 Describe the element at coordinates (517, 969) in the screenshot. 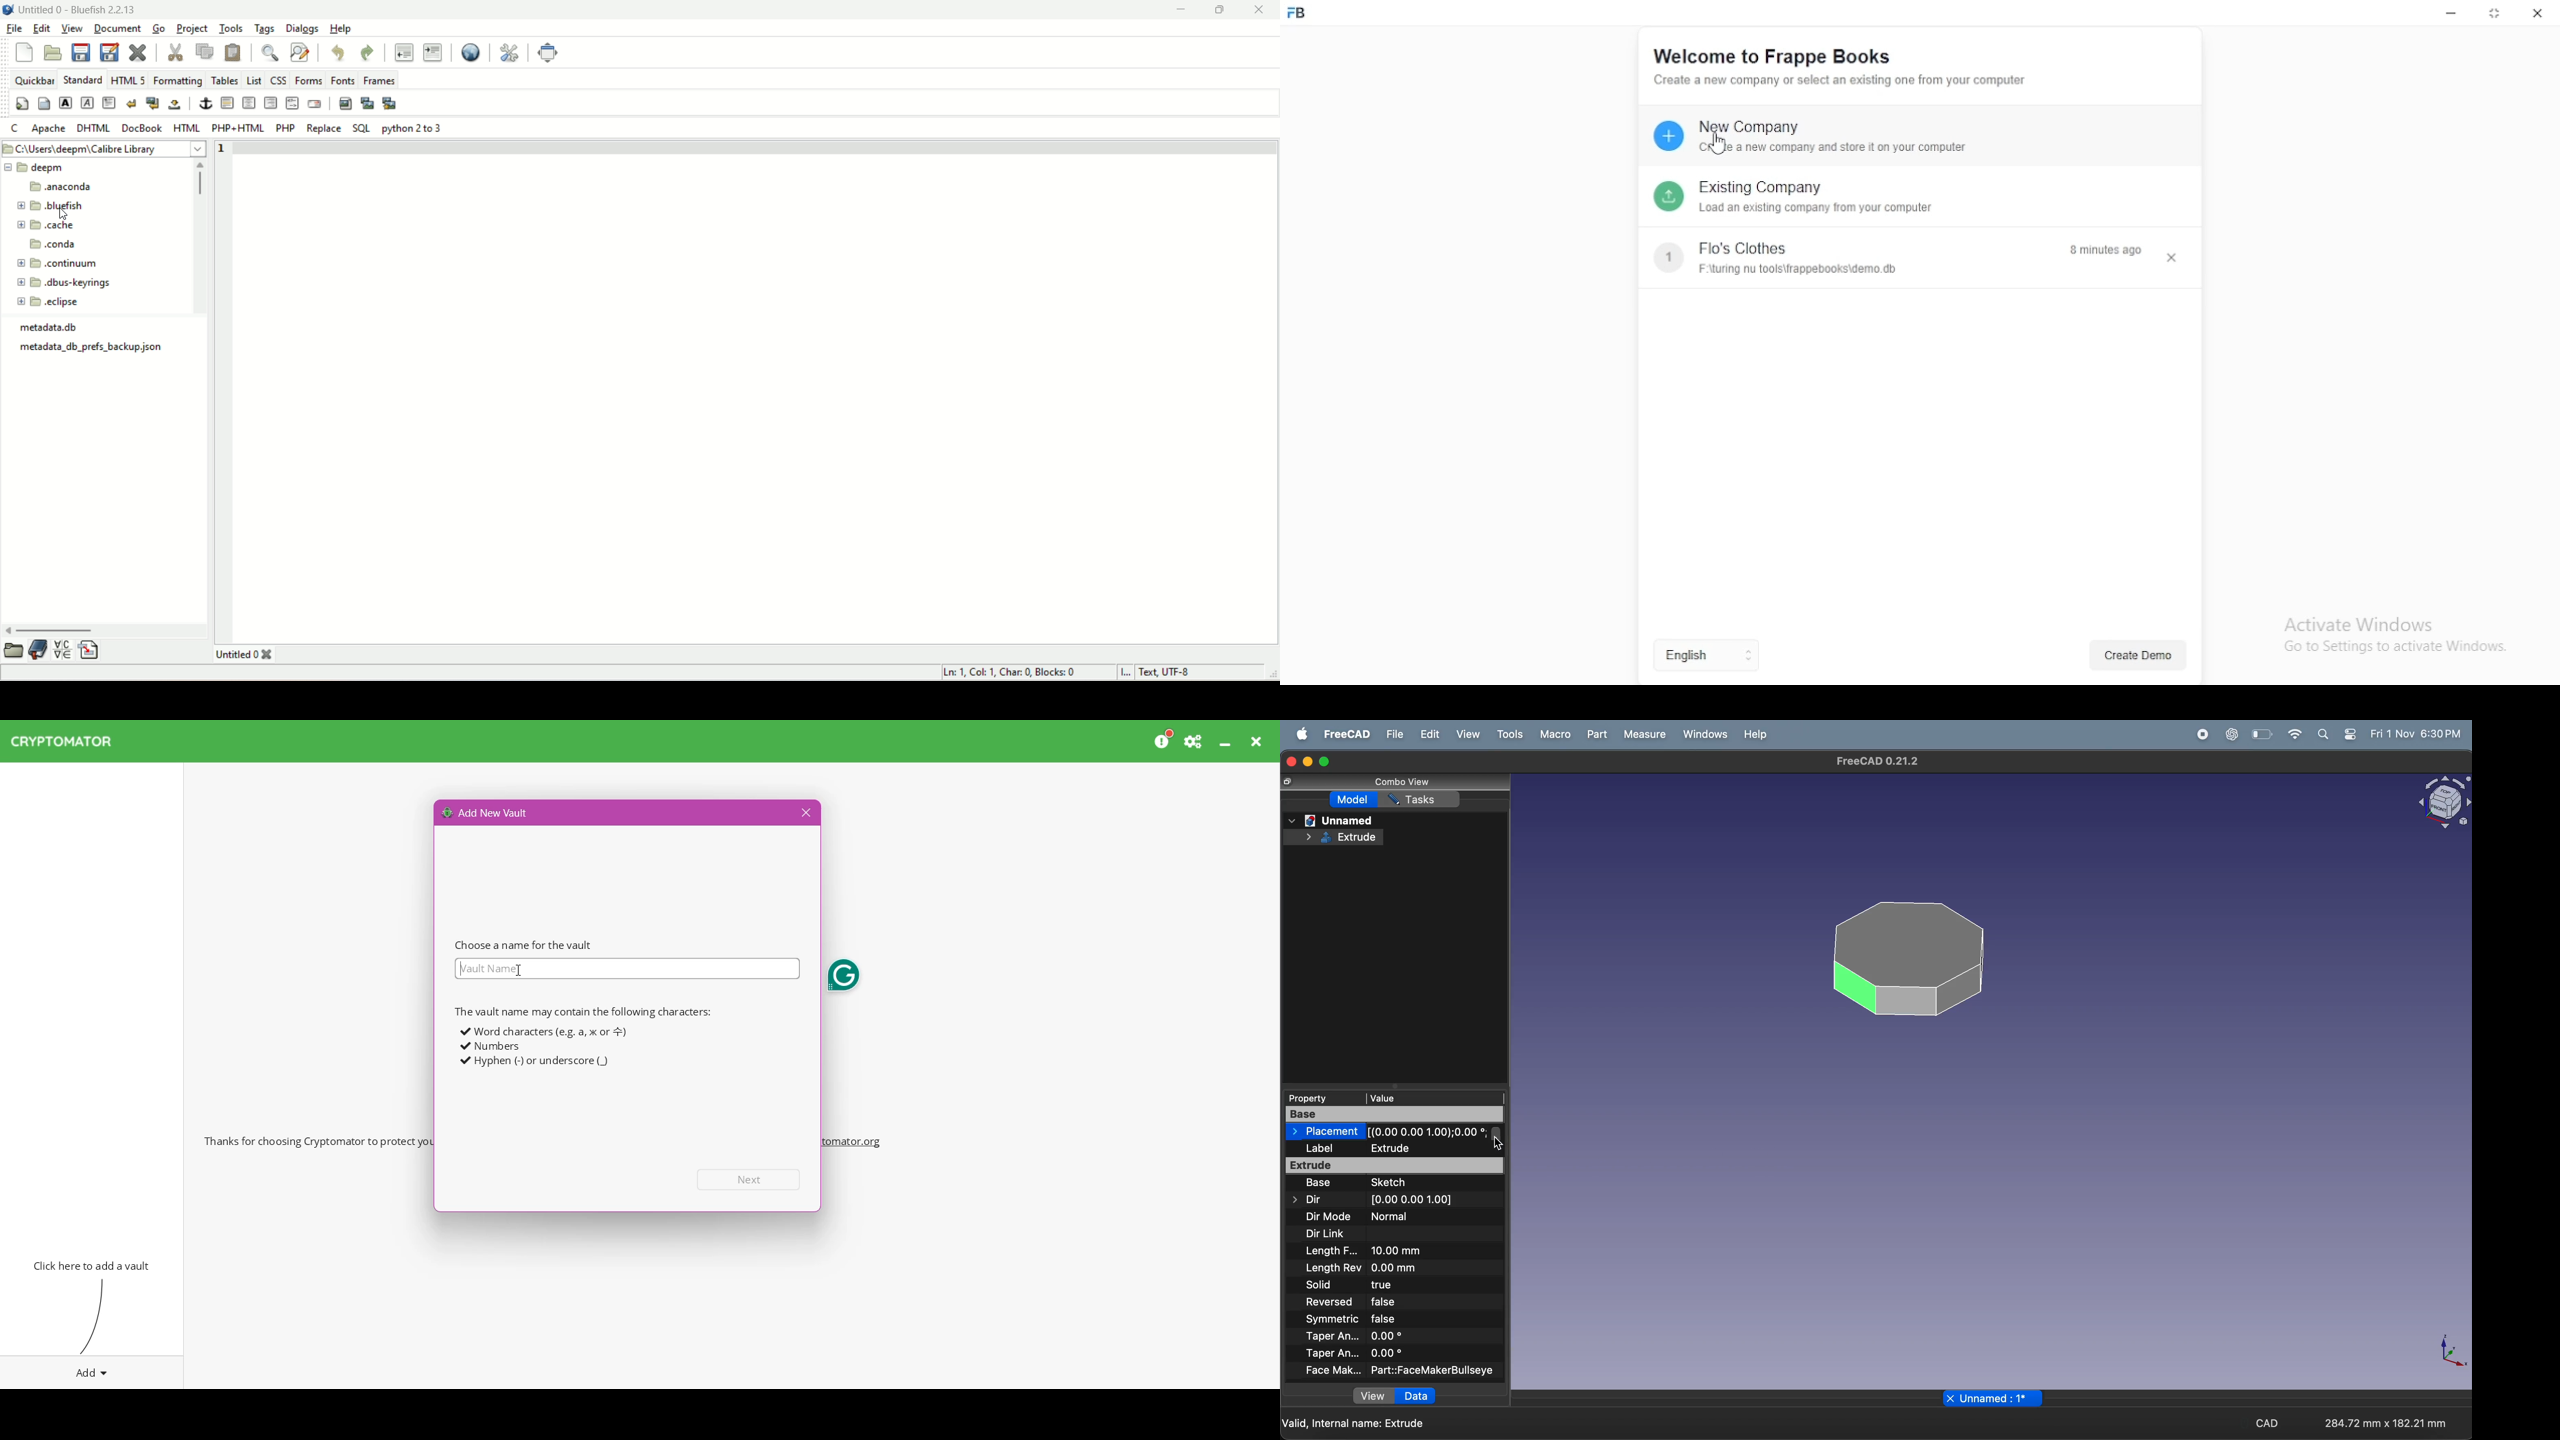

I see `Insertion cursor` at that location.